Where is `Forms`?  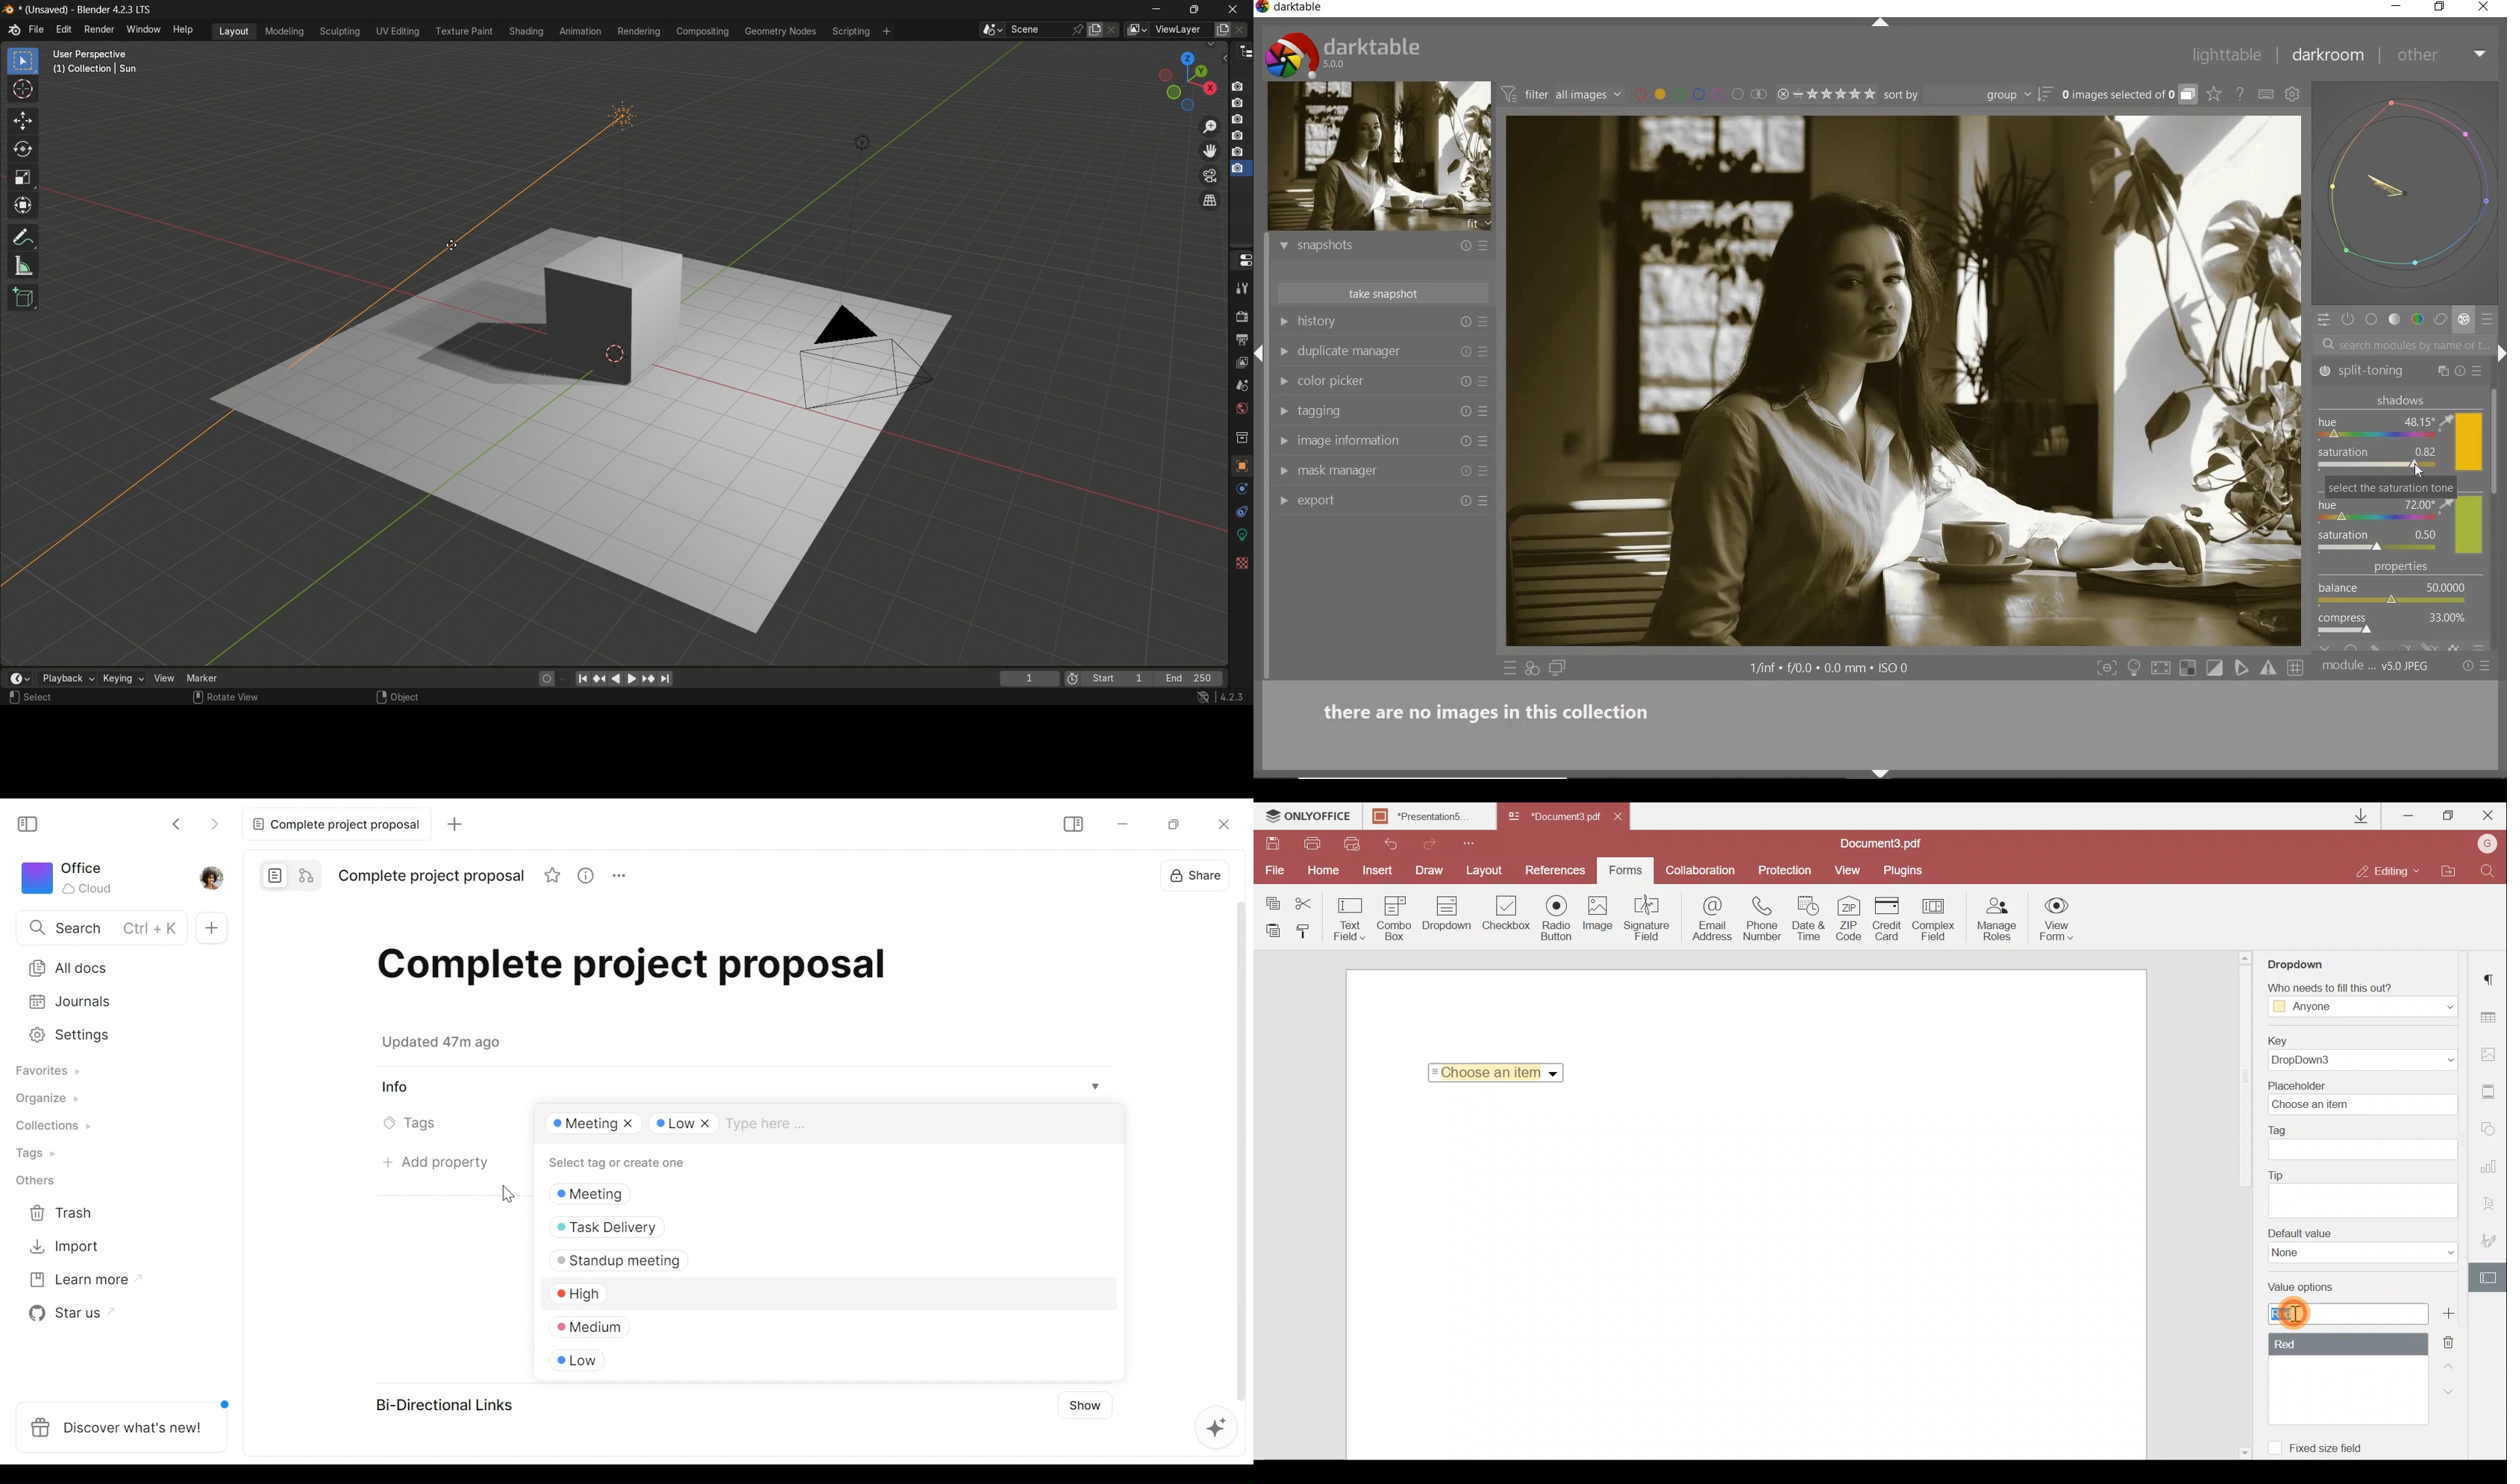 Forms is located at coordinates (1626, 870).